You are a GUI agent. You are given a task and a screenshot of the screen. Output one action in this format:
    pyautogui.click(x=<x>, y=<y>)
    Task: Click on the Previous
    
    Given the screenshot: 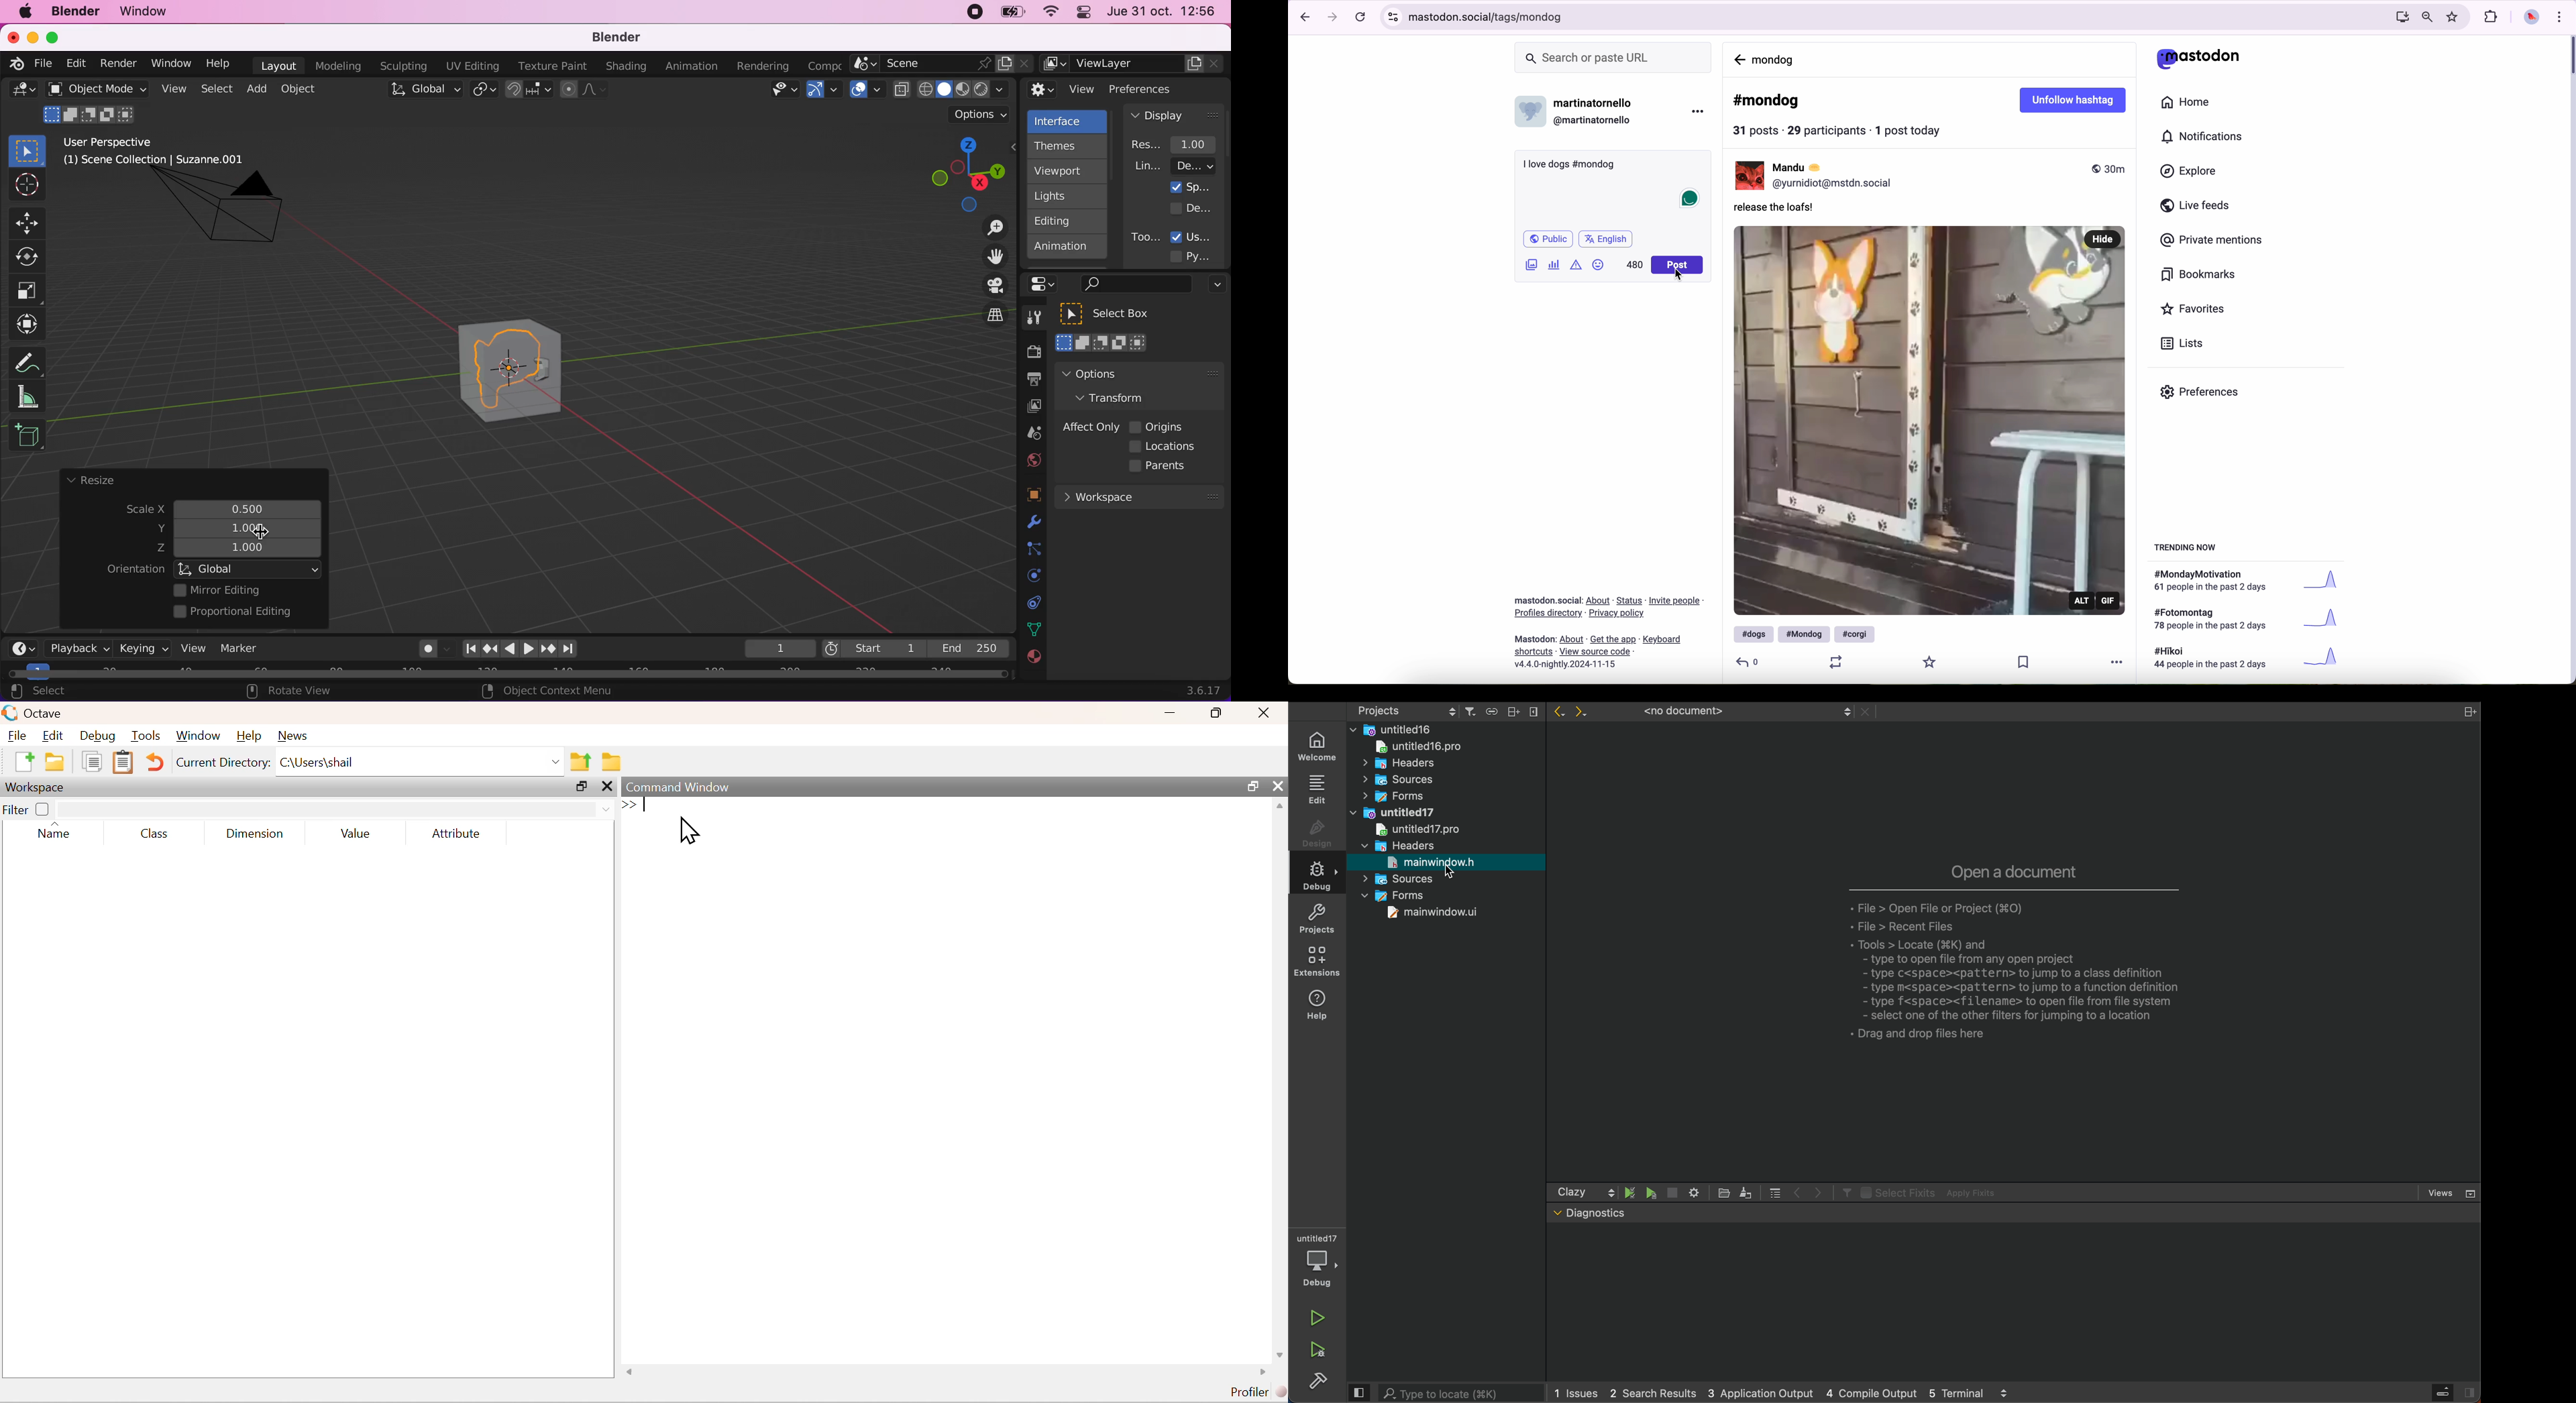 What is the action you would take?
    pyautogui.click(x=1798, y=1191)
    